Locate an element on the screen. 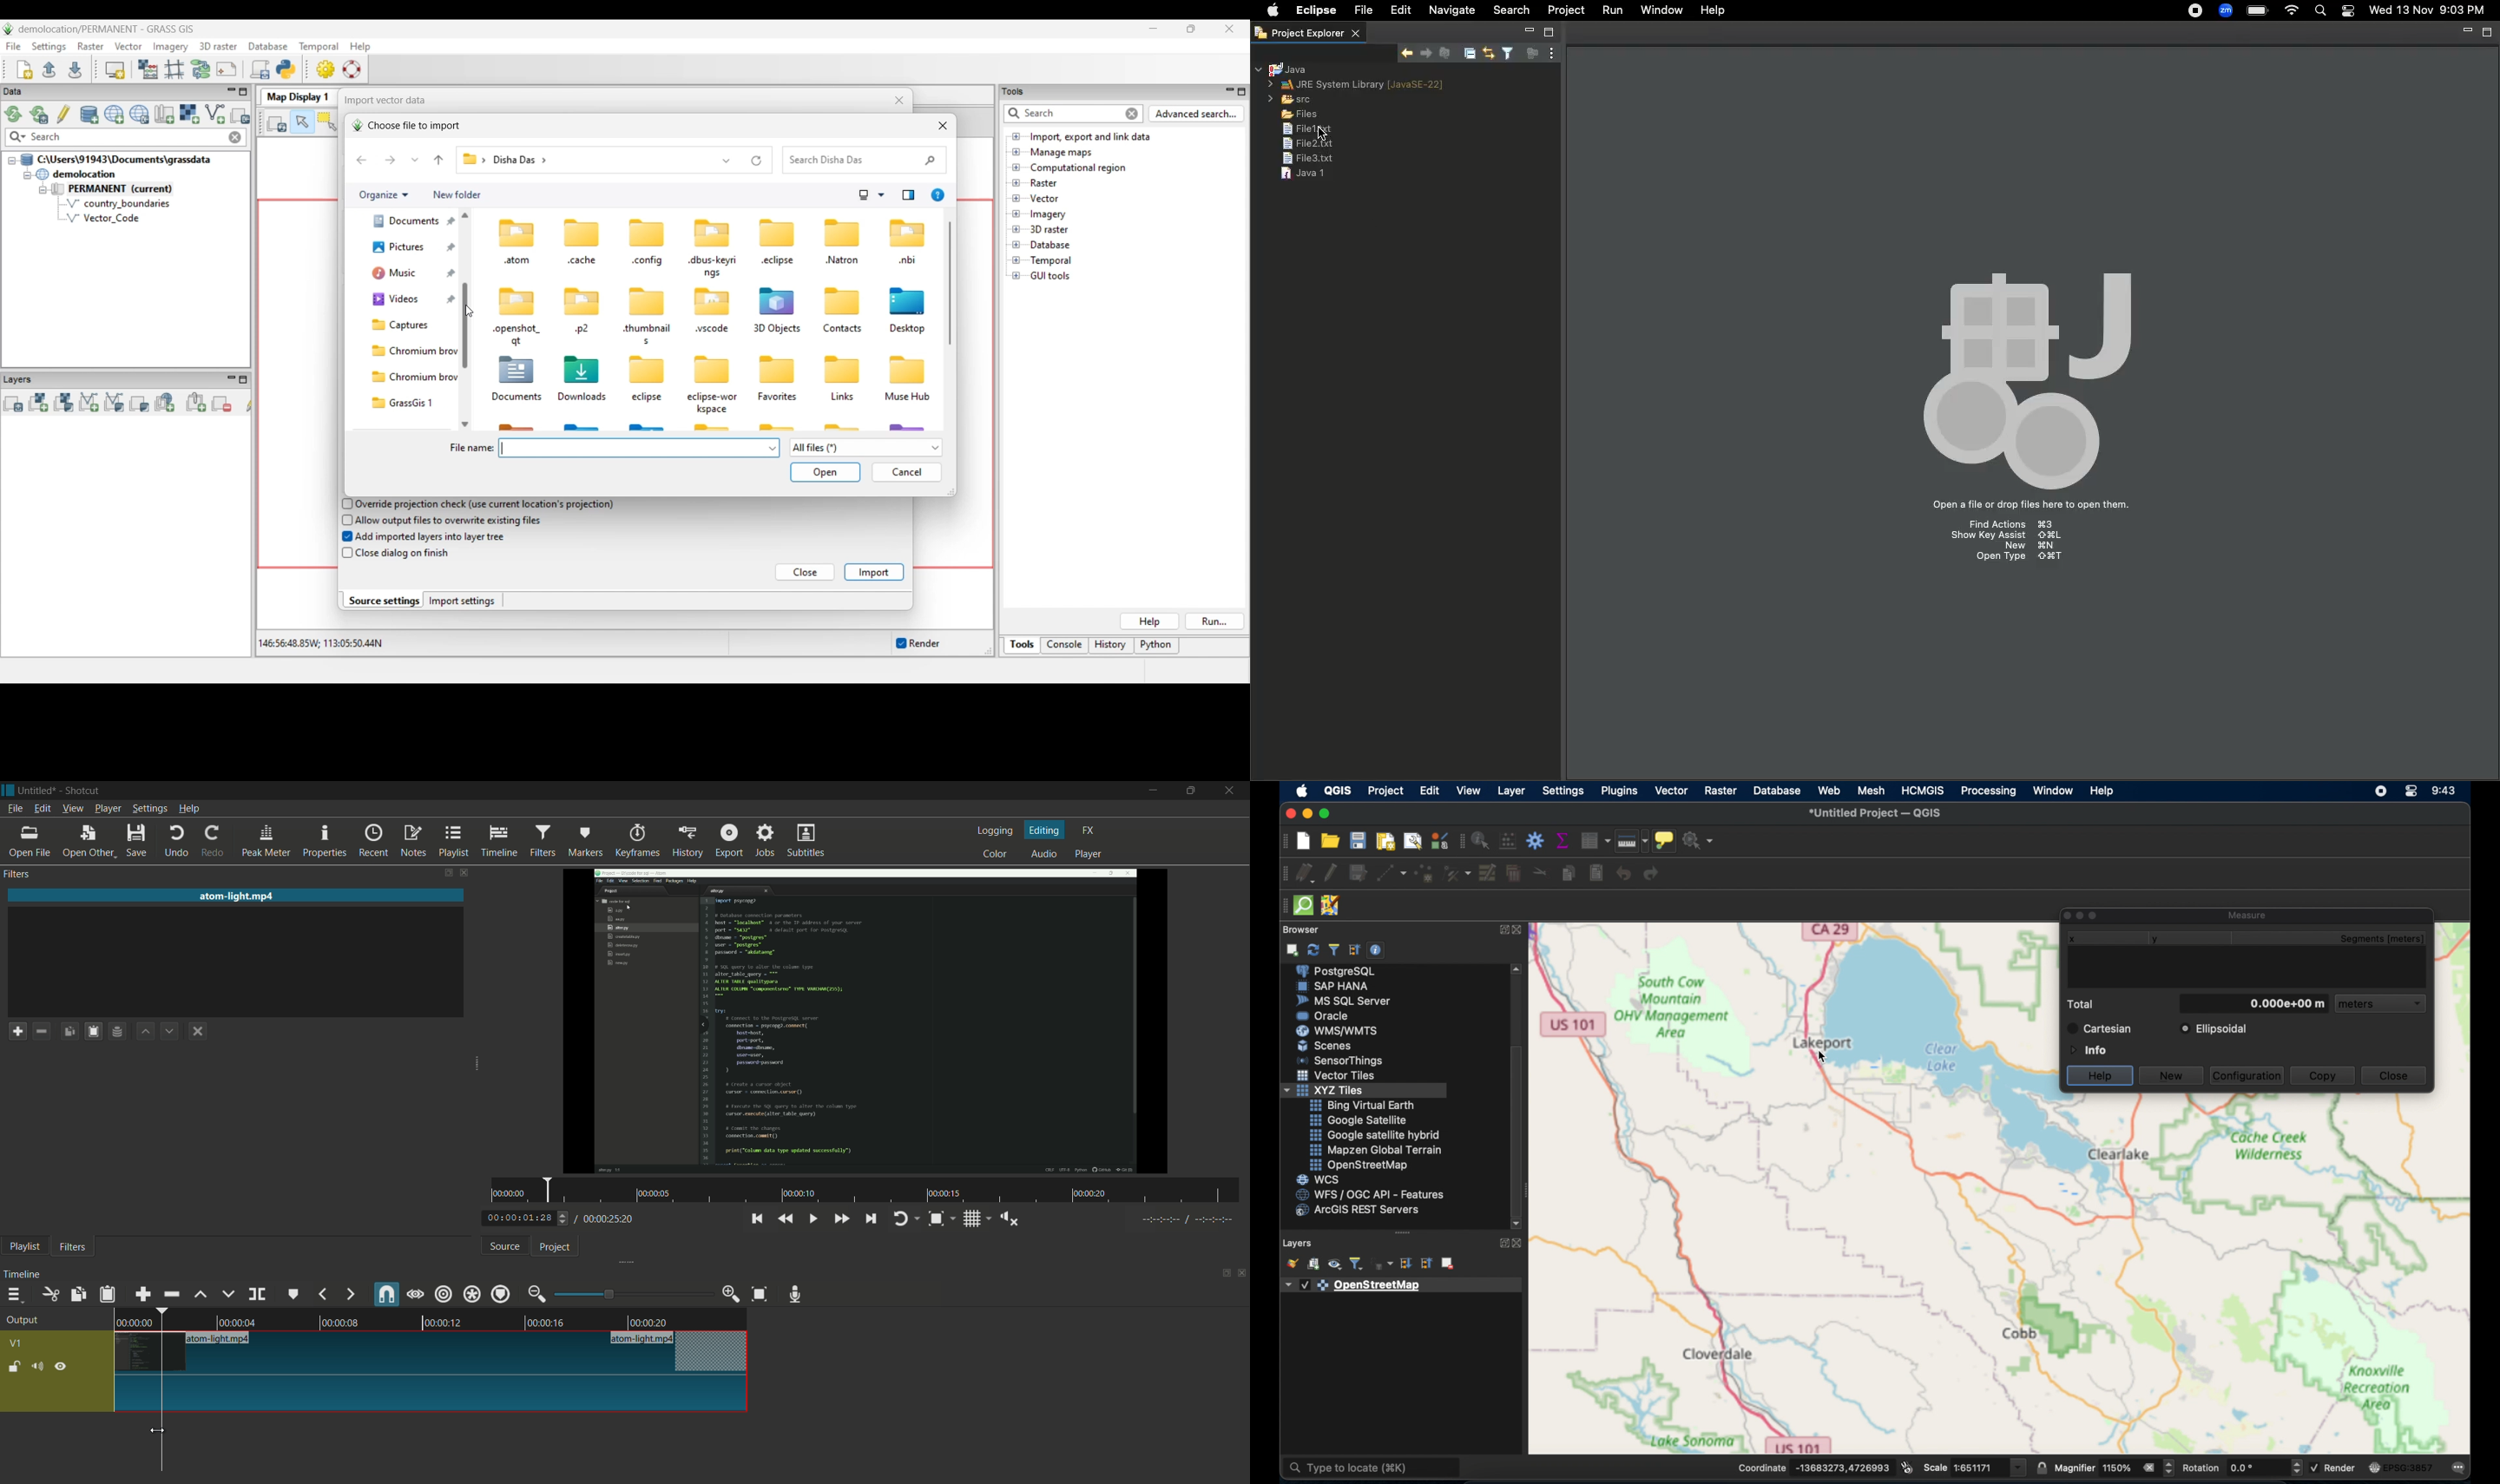 This screenshot has height=1484, width=2520. y is located at coordinates (2158, 939).